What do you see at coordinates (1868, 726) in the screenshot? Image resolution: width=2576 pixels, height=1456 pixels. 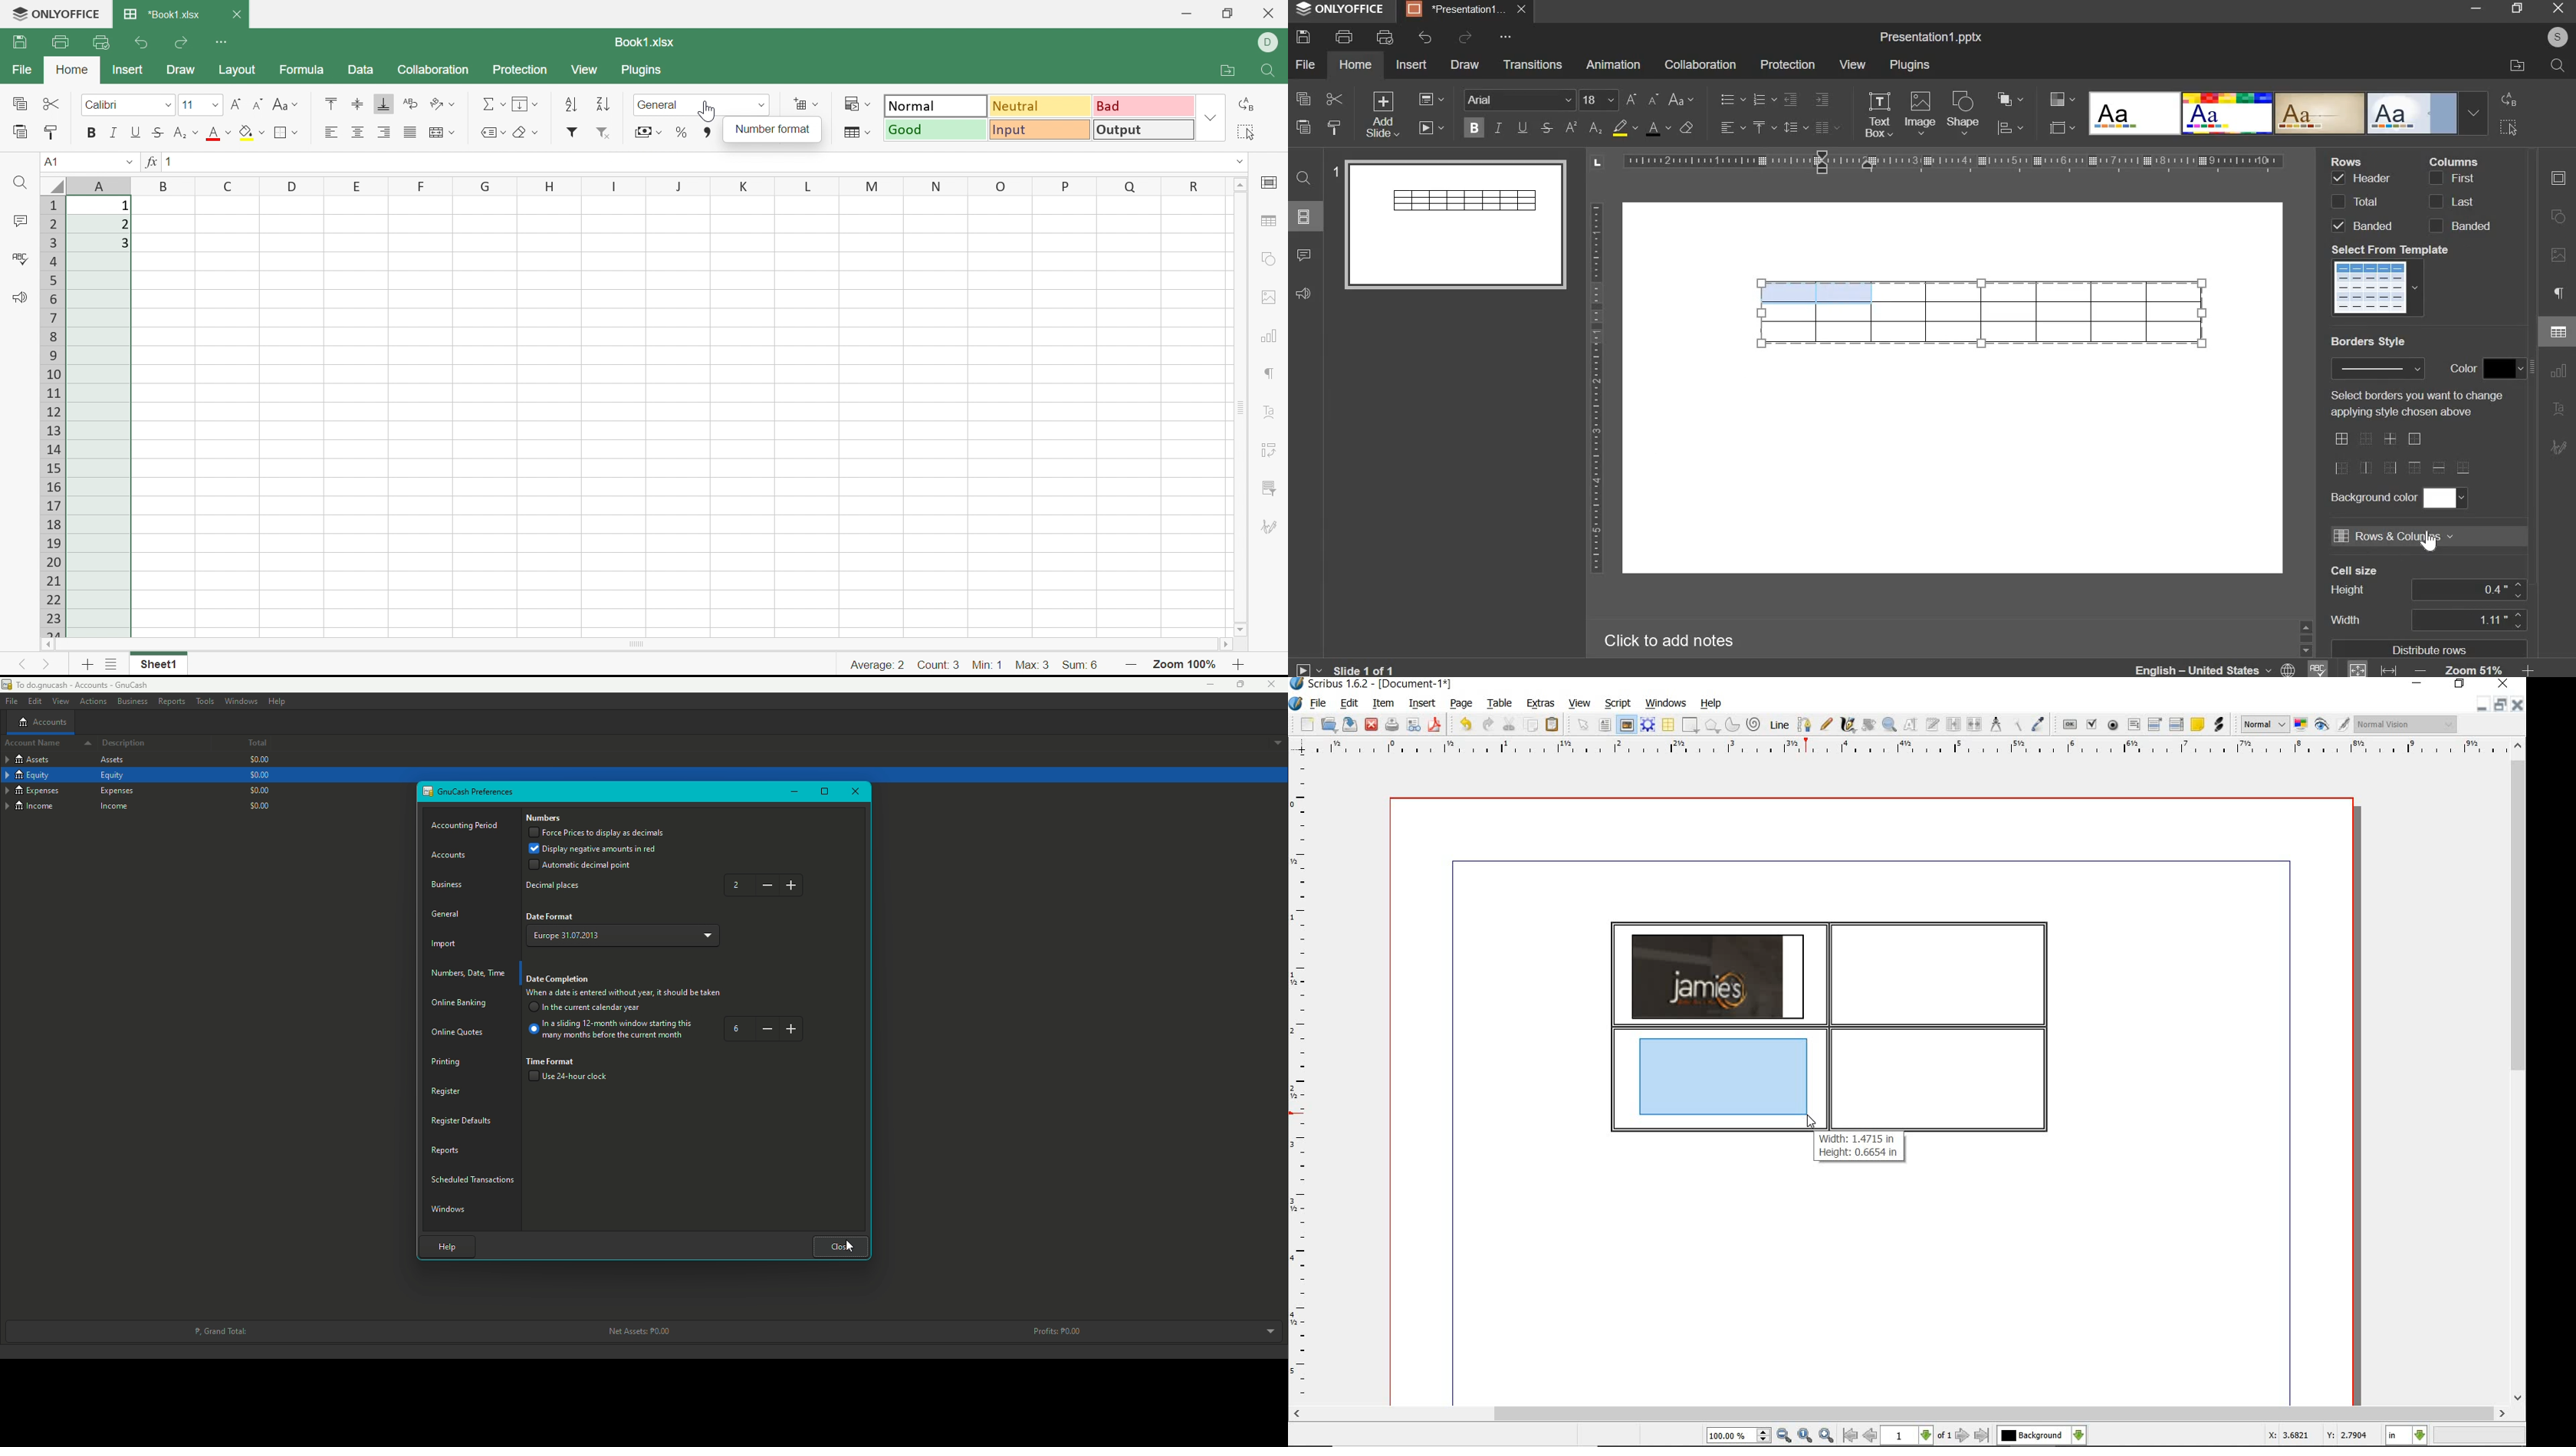 I see `rotate item` at bounding box center [1868, 726].